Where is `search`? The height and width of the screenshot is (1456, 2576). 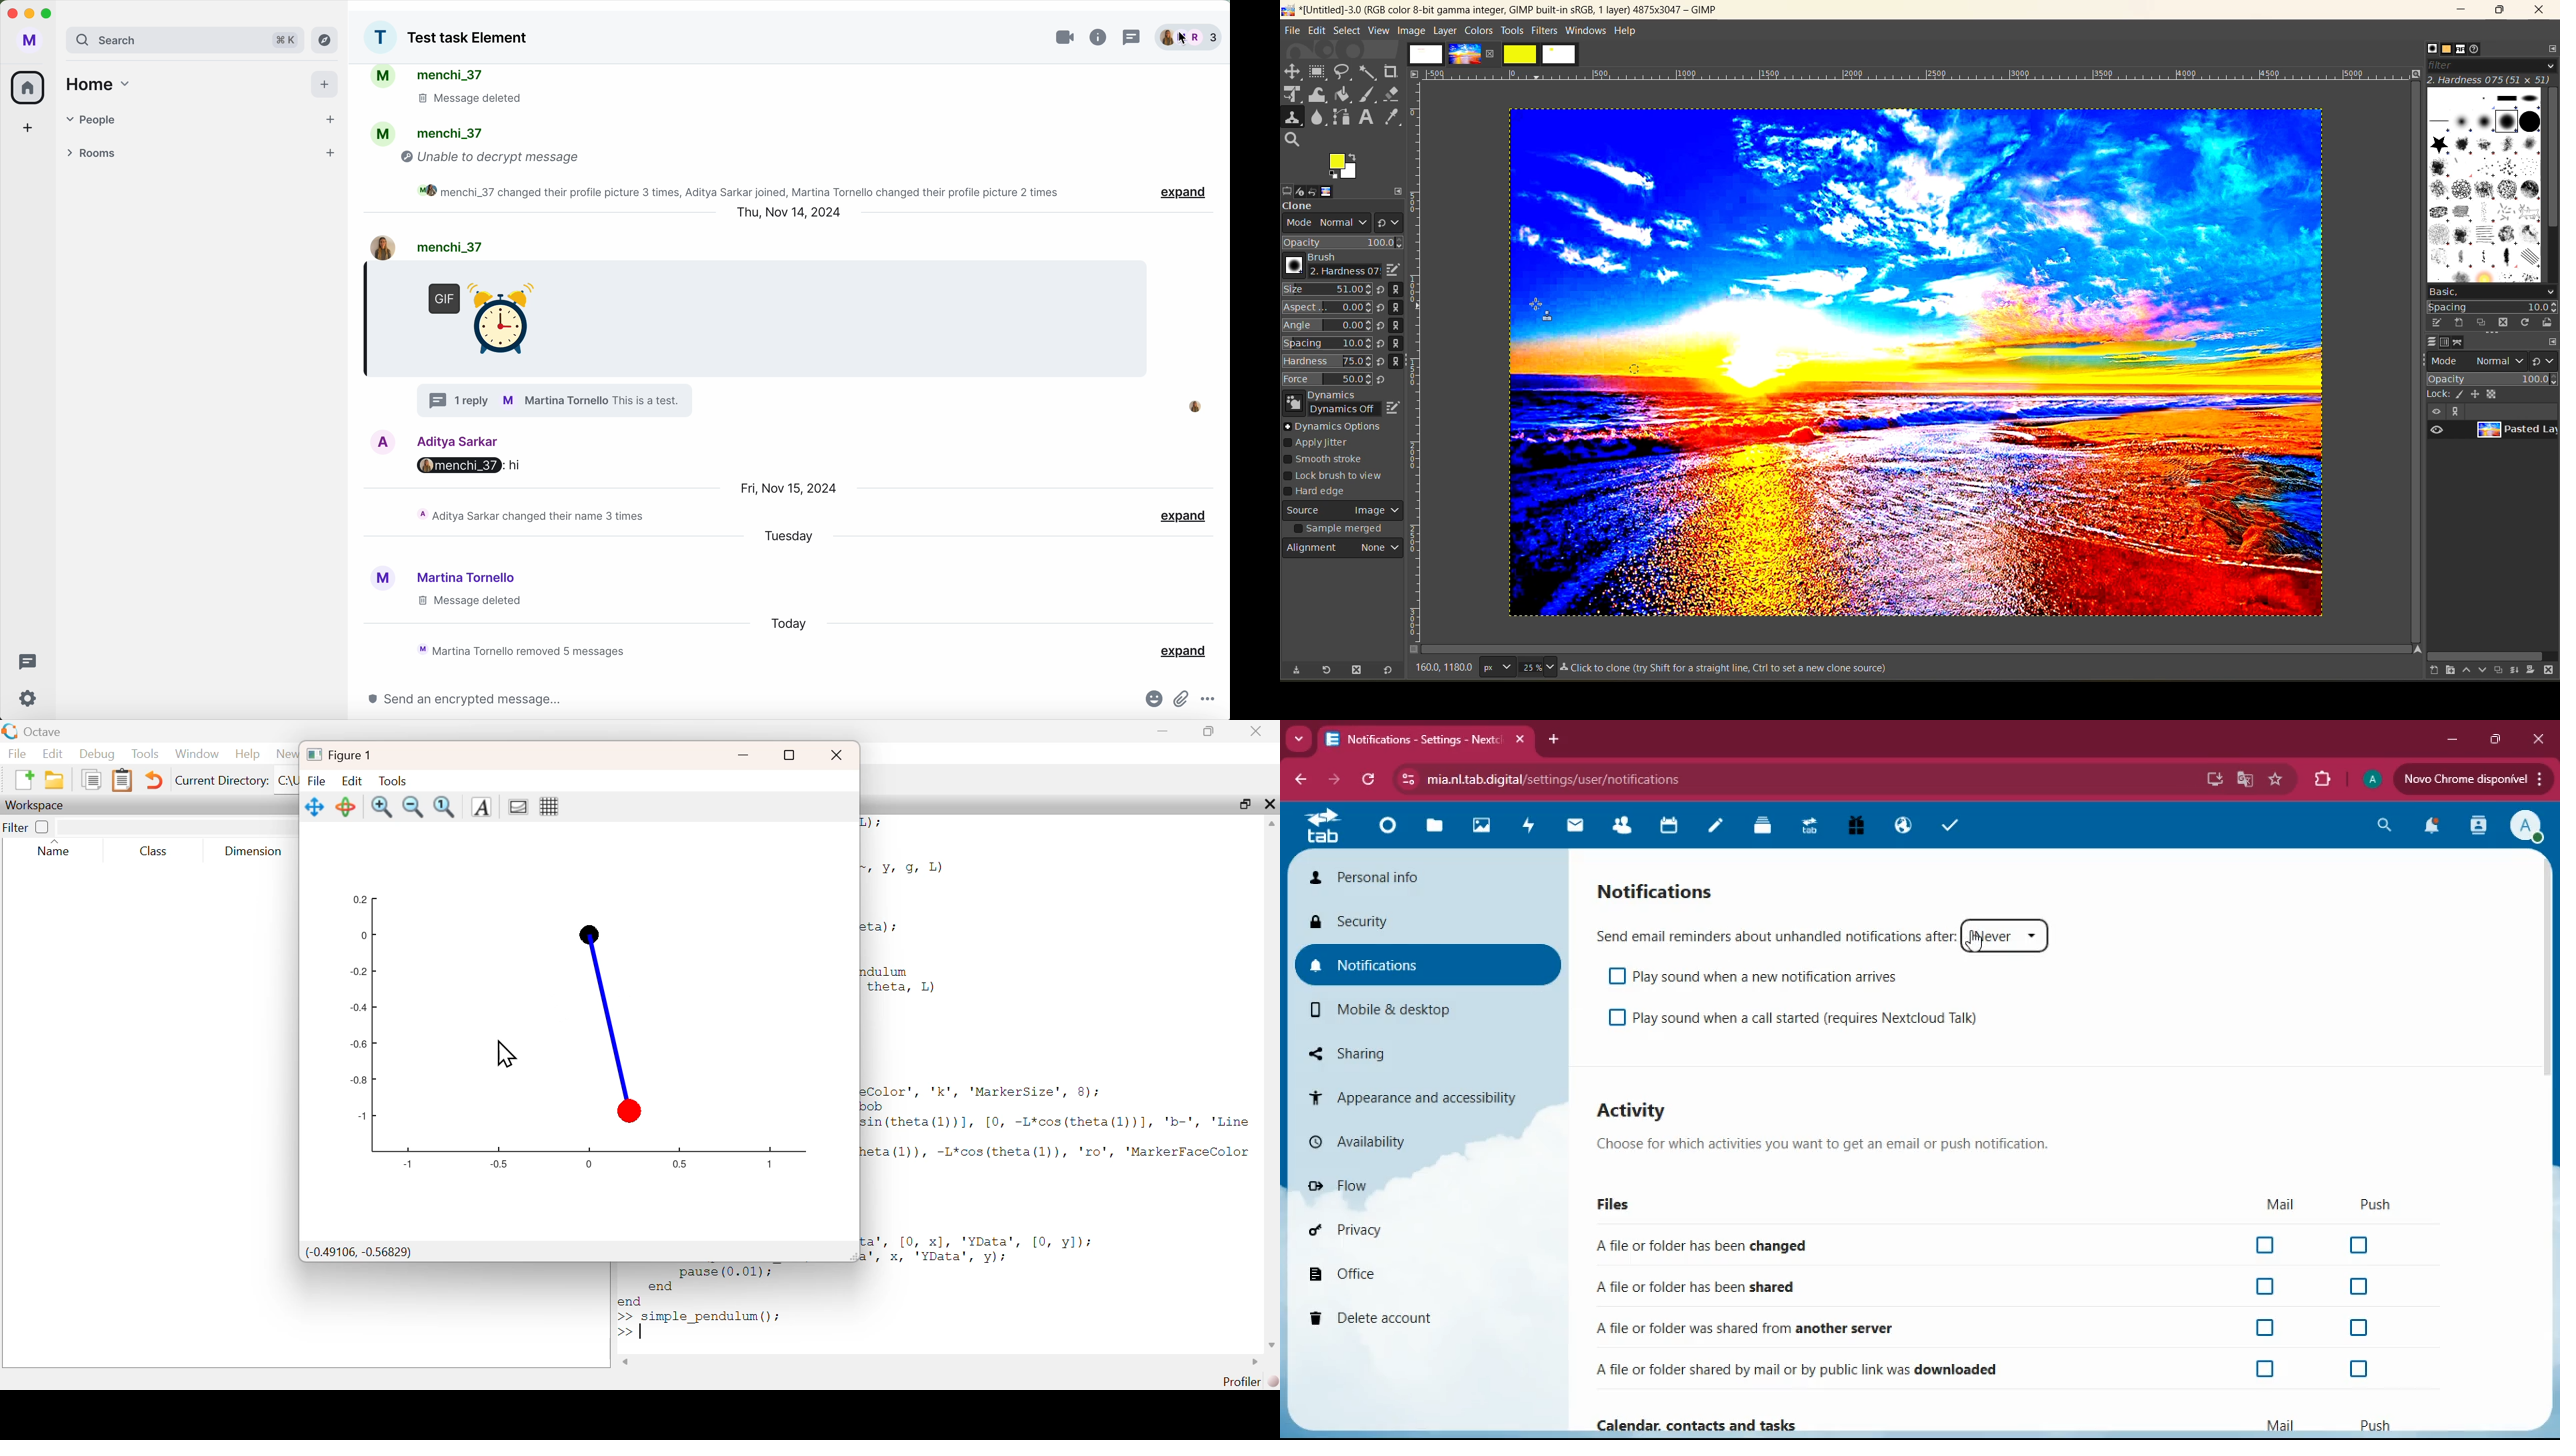
search is located at coordinates (2385, 823).